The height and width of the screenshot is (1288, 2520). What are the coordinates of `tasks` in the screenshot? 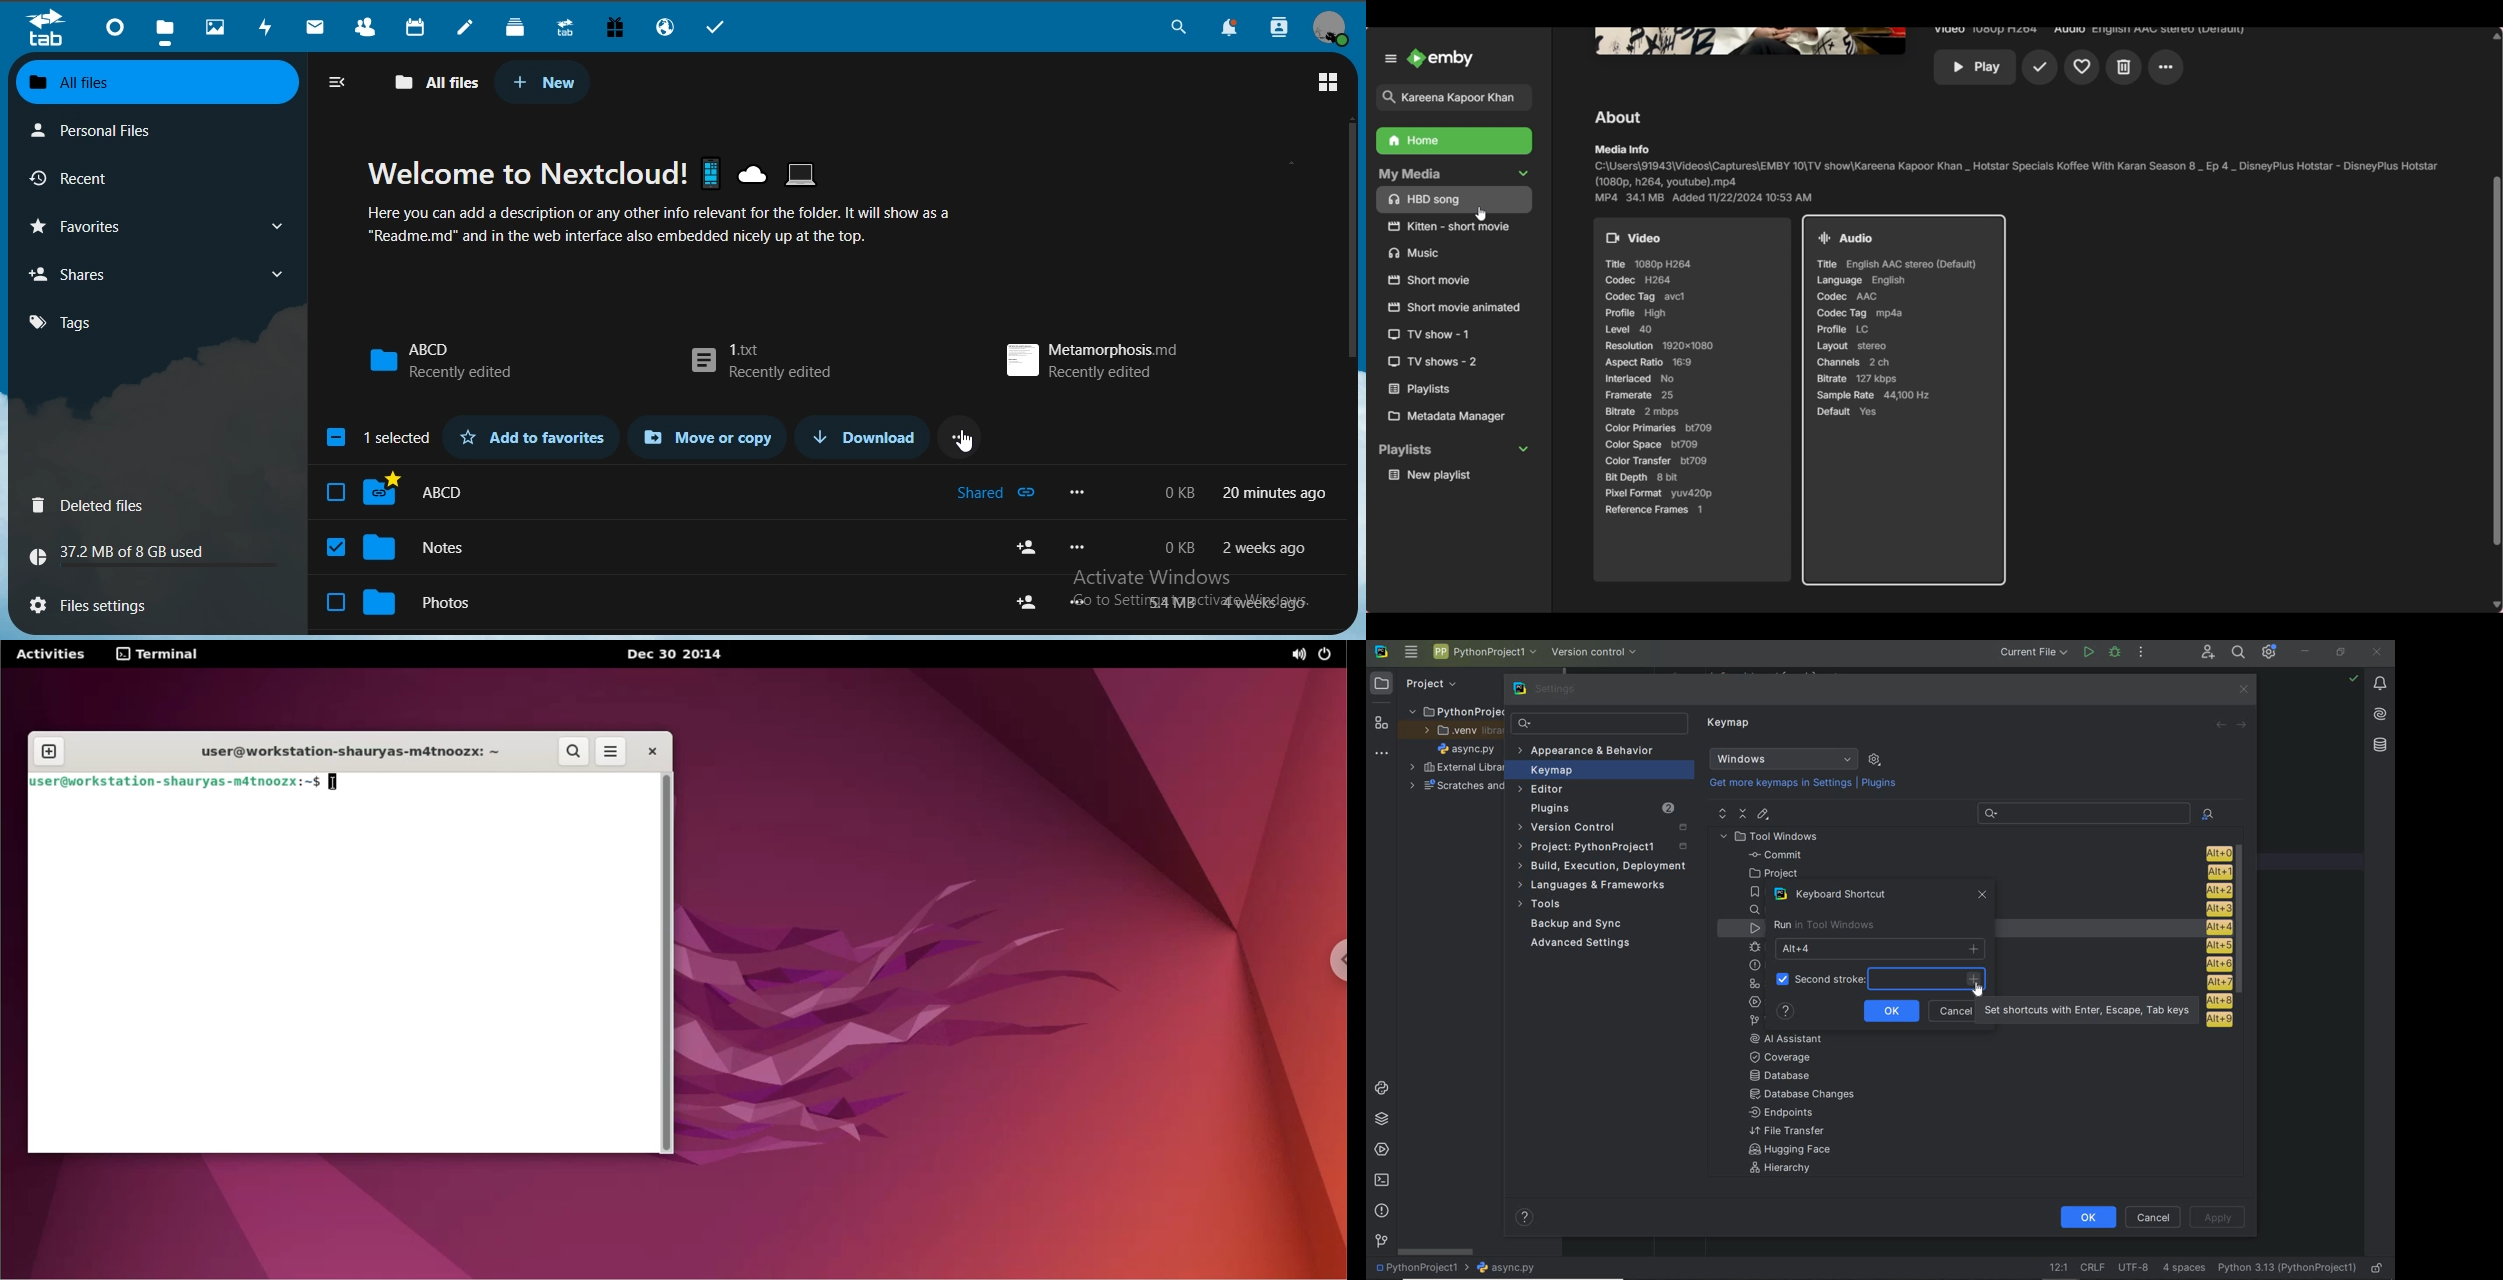 It's located at (719, 27).